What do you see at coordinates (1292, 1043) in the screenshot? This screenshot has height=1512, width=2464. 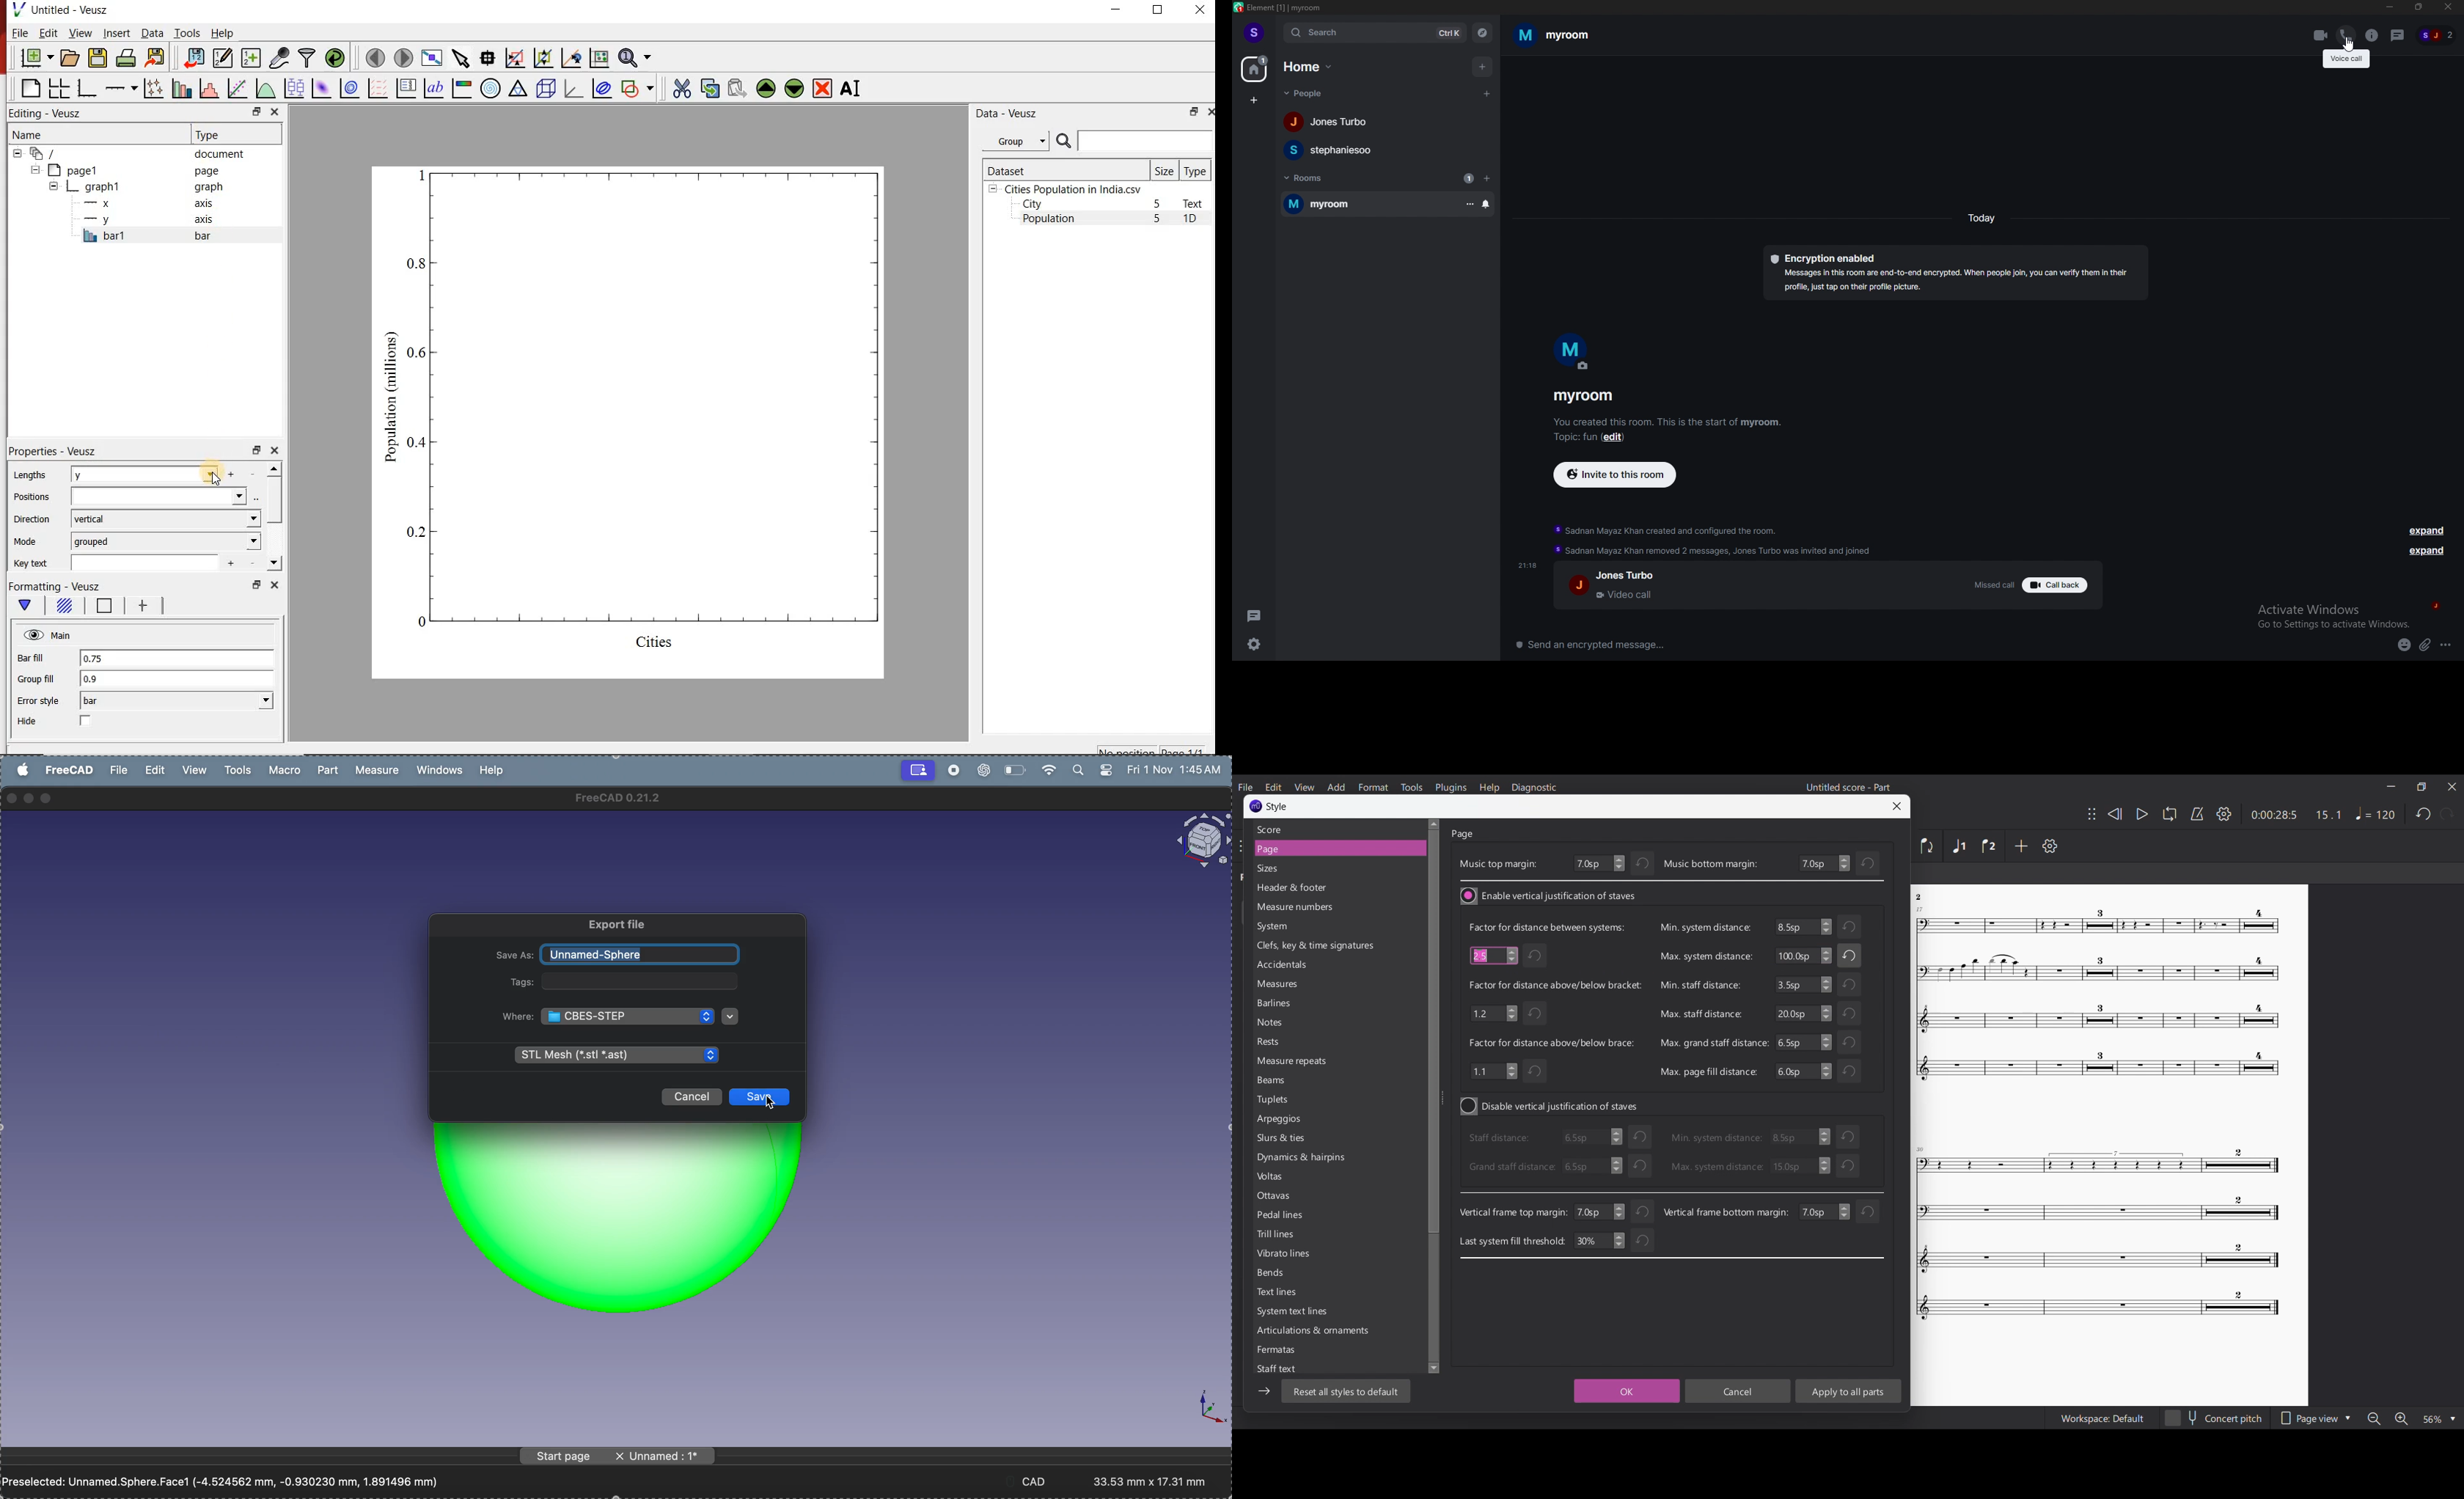 I see `Rests` at bounding box center [1292, 1043].